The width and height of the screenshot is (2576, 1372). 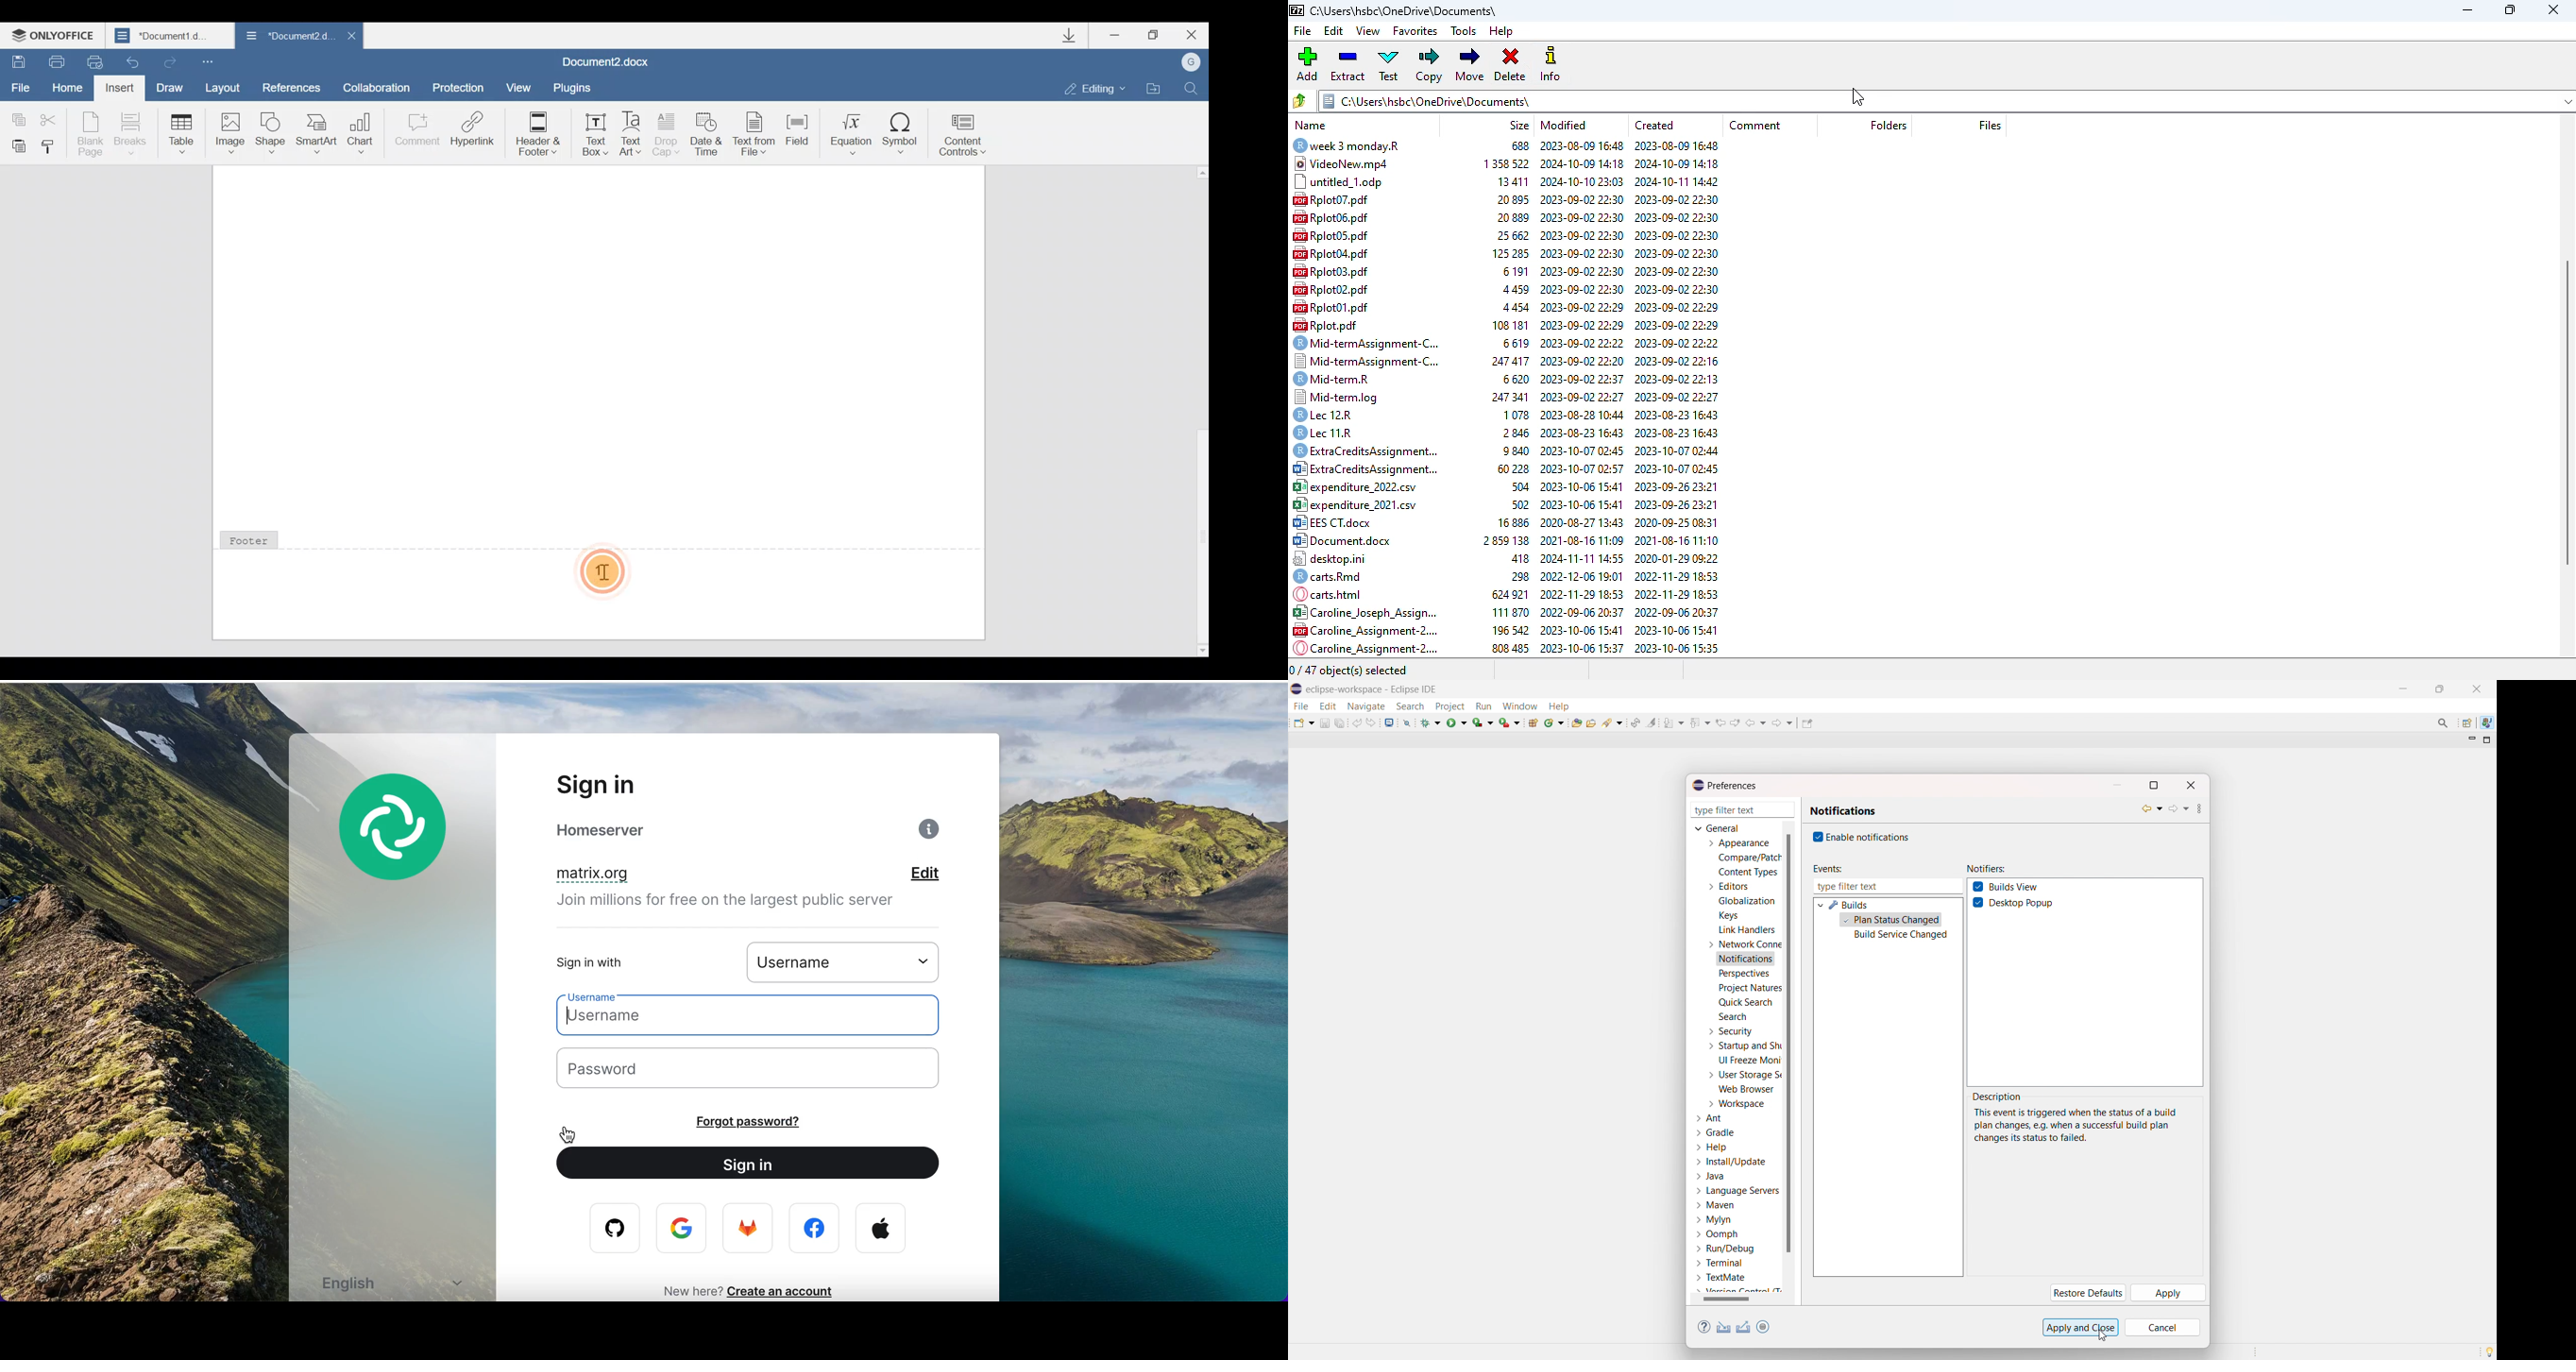 What do you see at coordinates (1743, 974) in the screenshot?
I see `perspectives` at bounding box center [1743, 974].